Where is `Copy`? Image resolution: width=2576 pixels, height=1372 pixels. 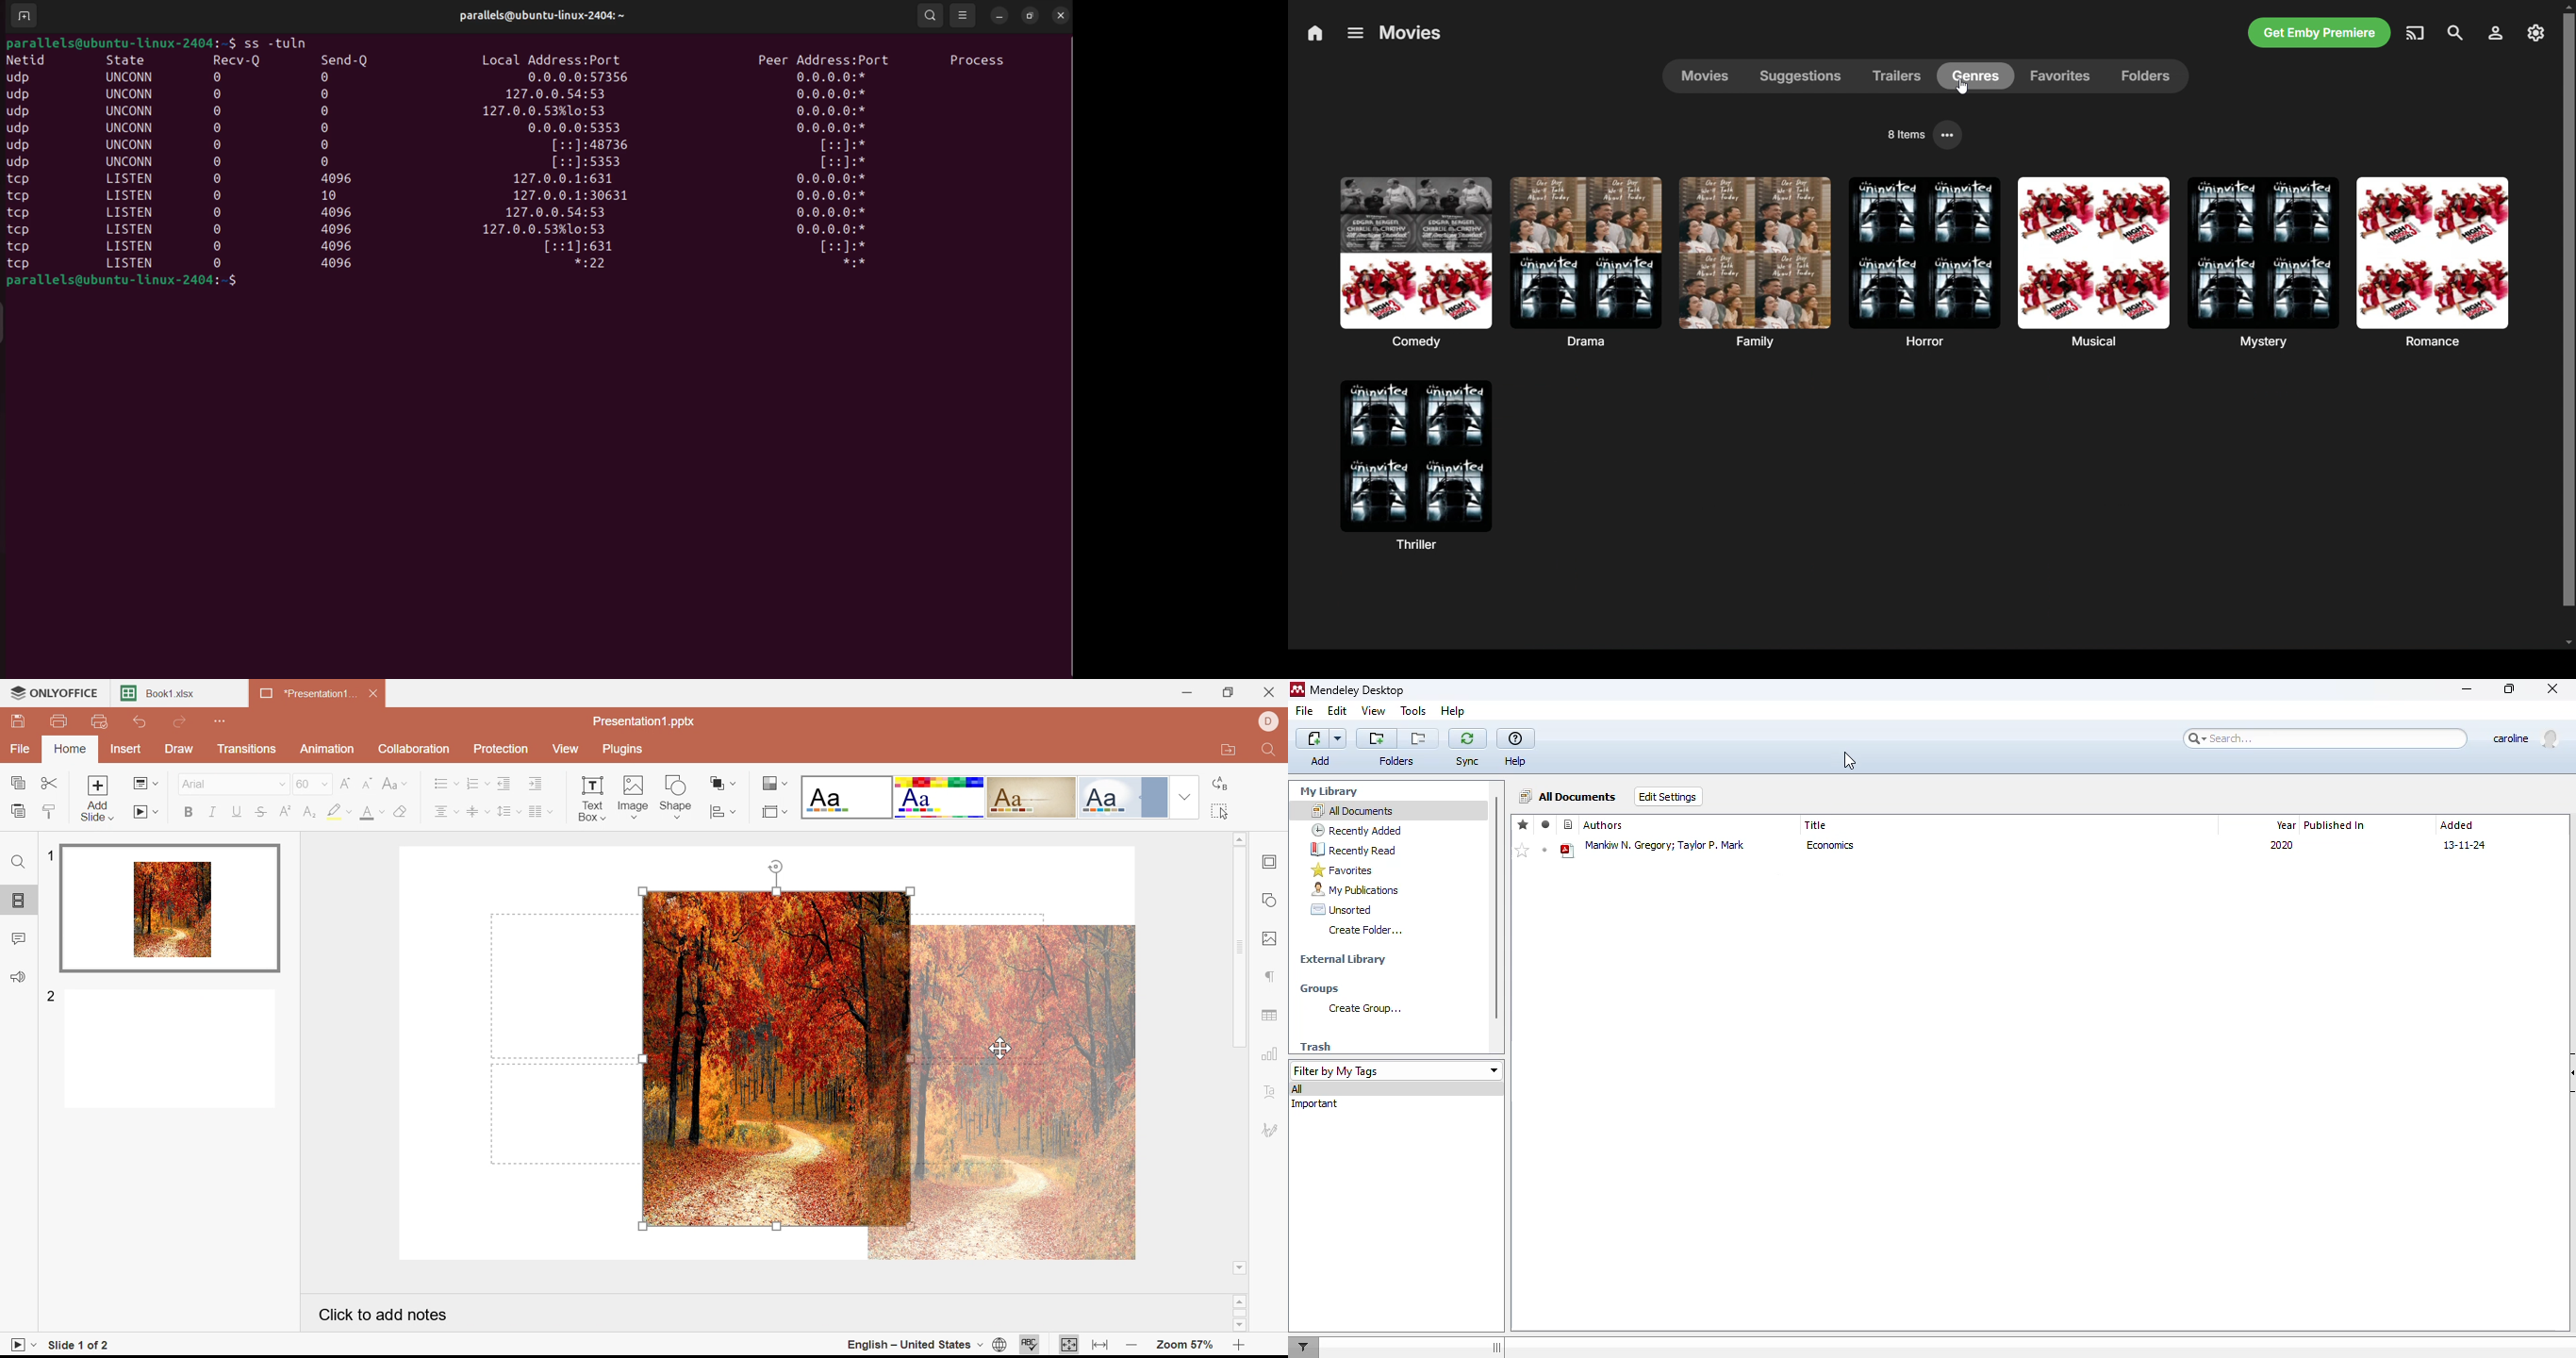
Copy is located at coordinates (19, 783).